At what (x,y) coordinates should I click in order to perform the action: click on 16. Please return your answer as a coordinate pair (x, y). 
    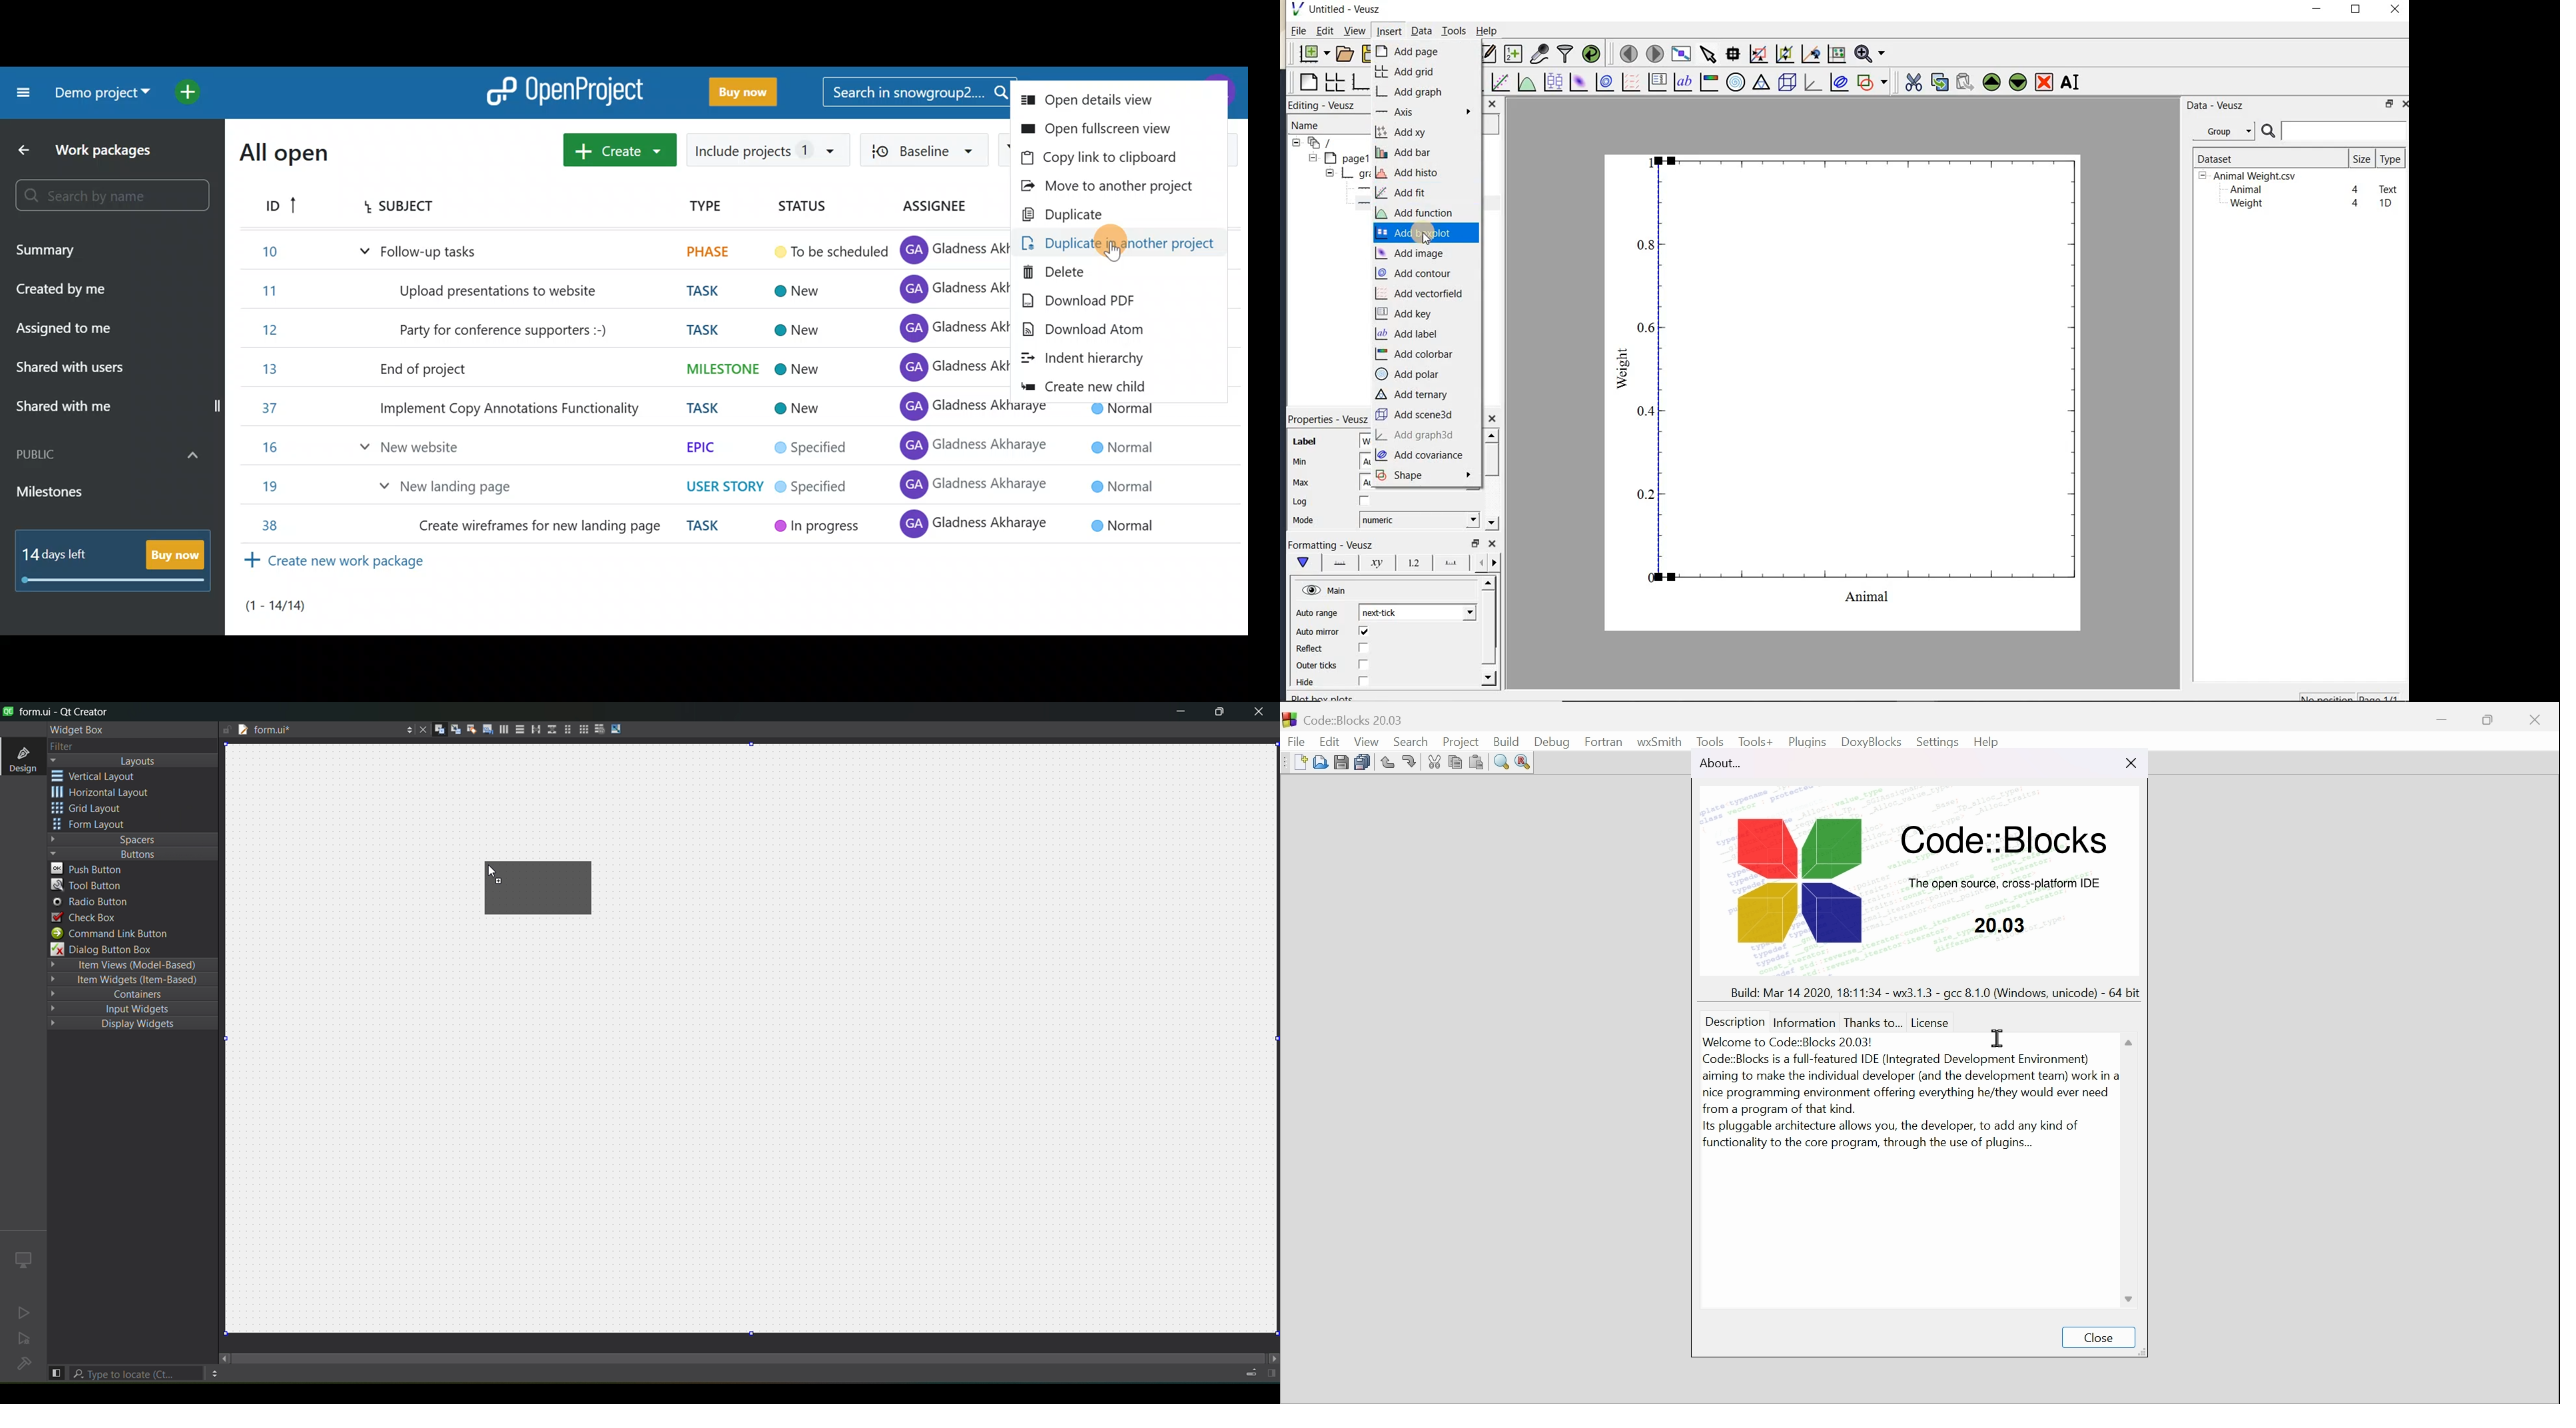
    Looking at the image, I should click on (268, 448).